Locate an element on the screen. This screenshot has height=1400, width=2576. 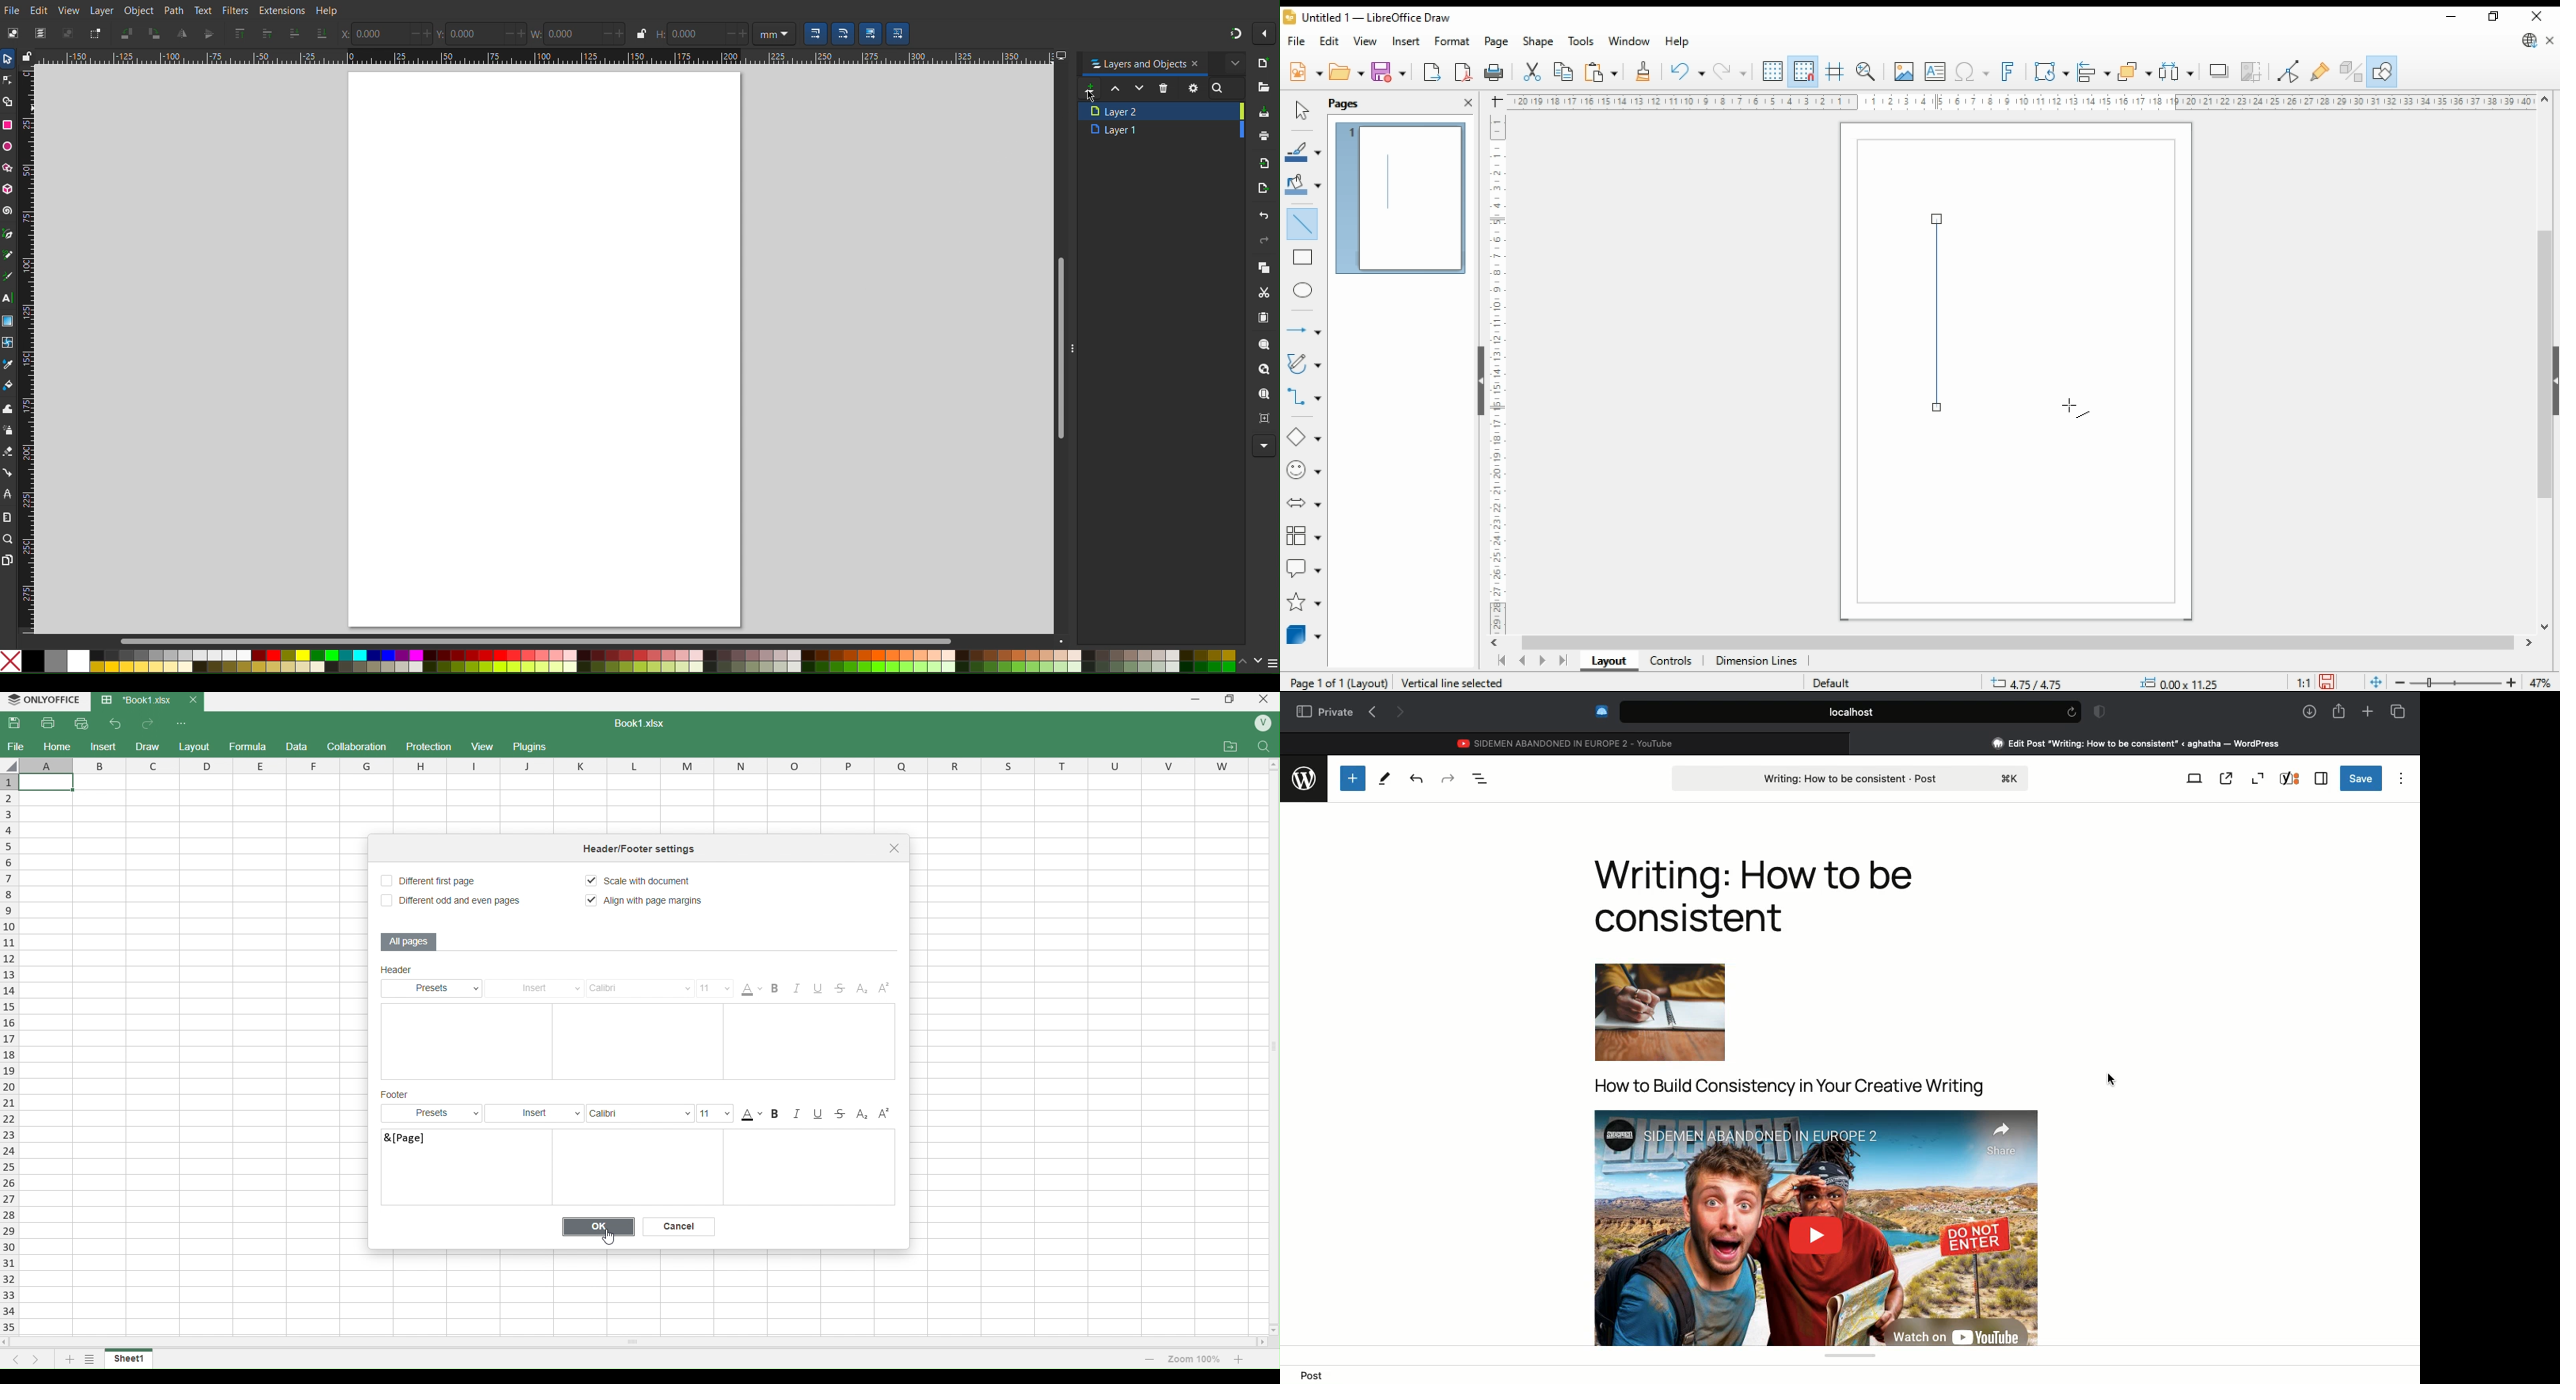
Tabs is located at coordinates (2398, 711).